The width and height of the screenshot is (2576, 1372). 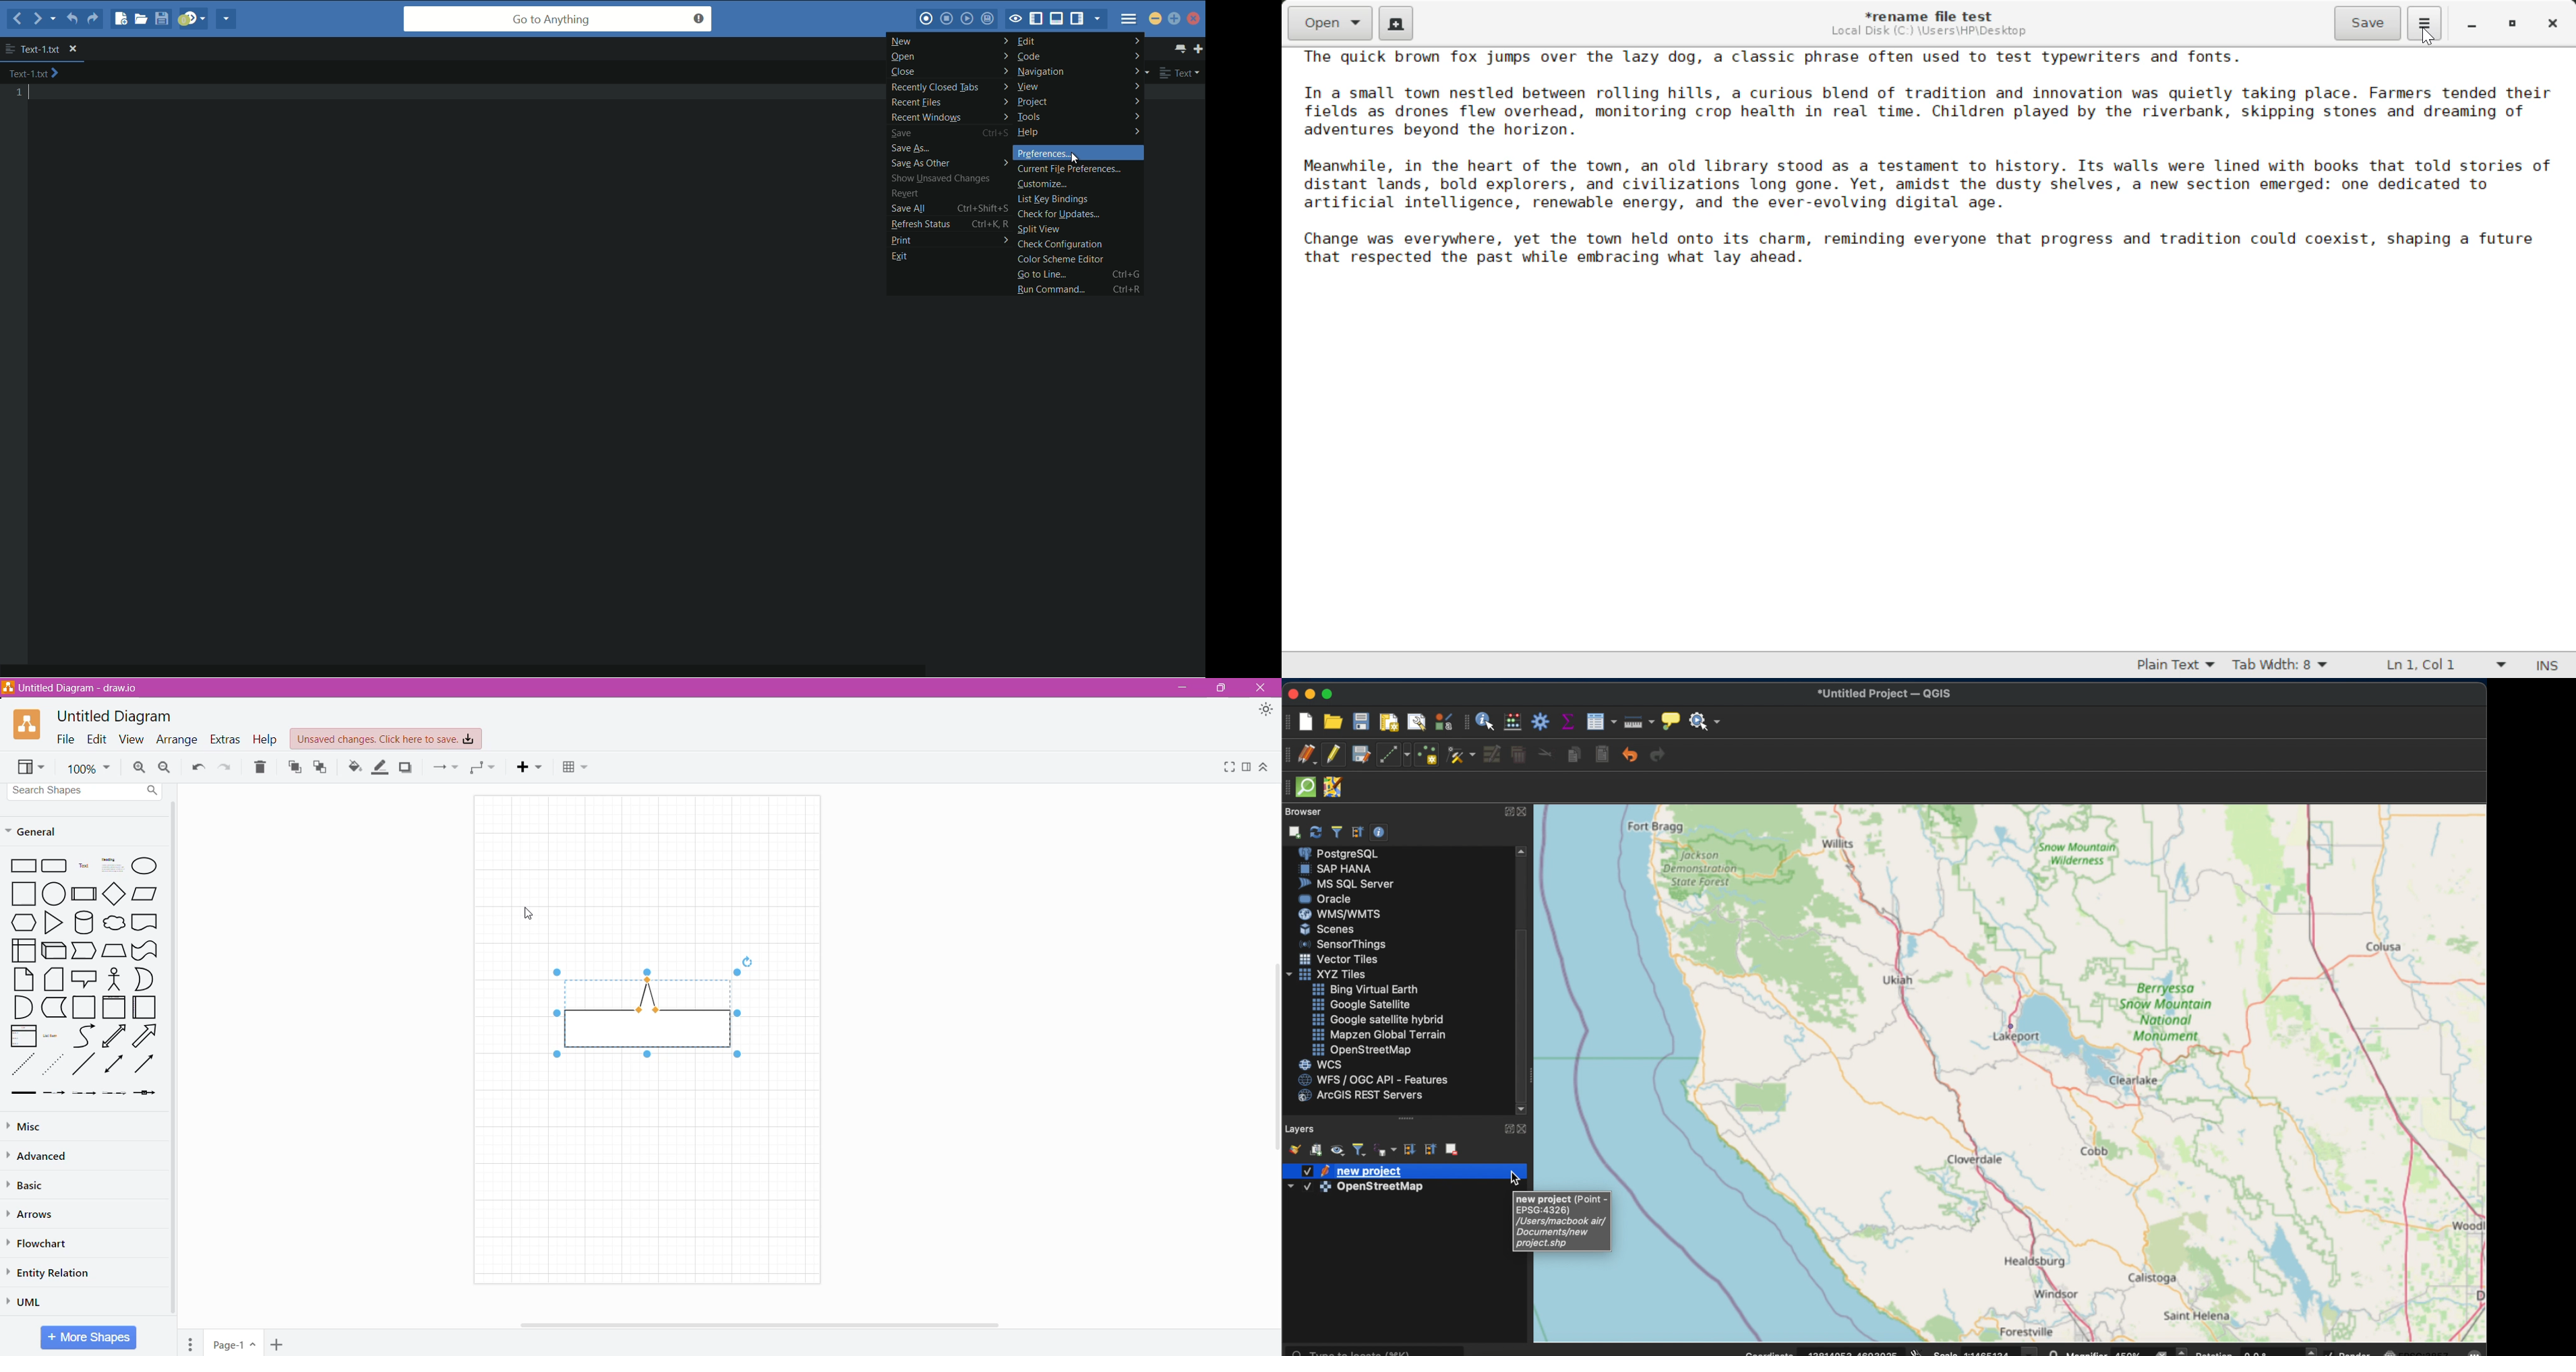 I want to click on show. map tips, so click(x=1669, y=720).